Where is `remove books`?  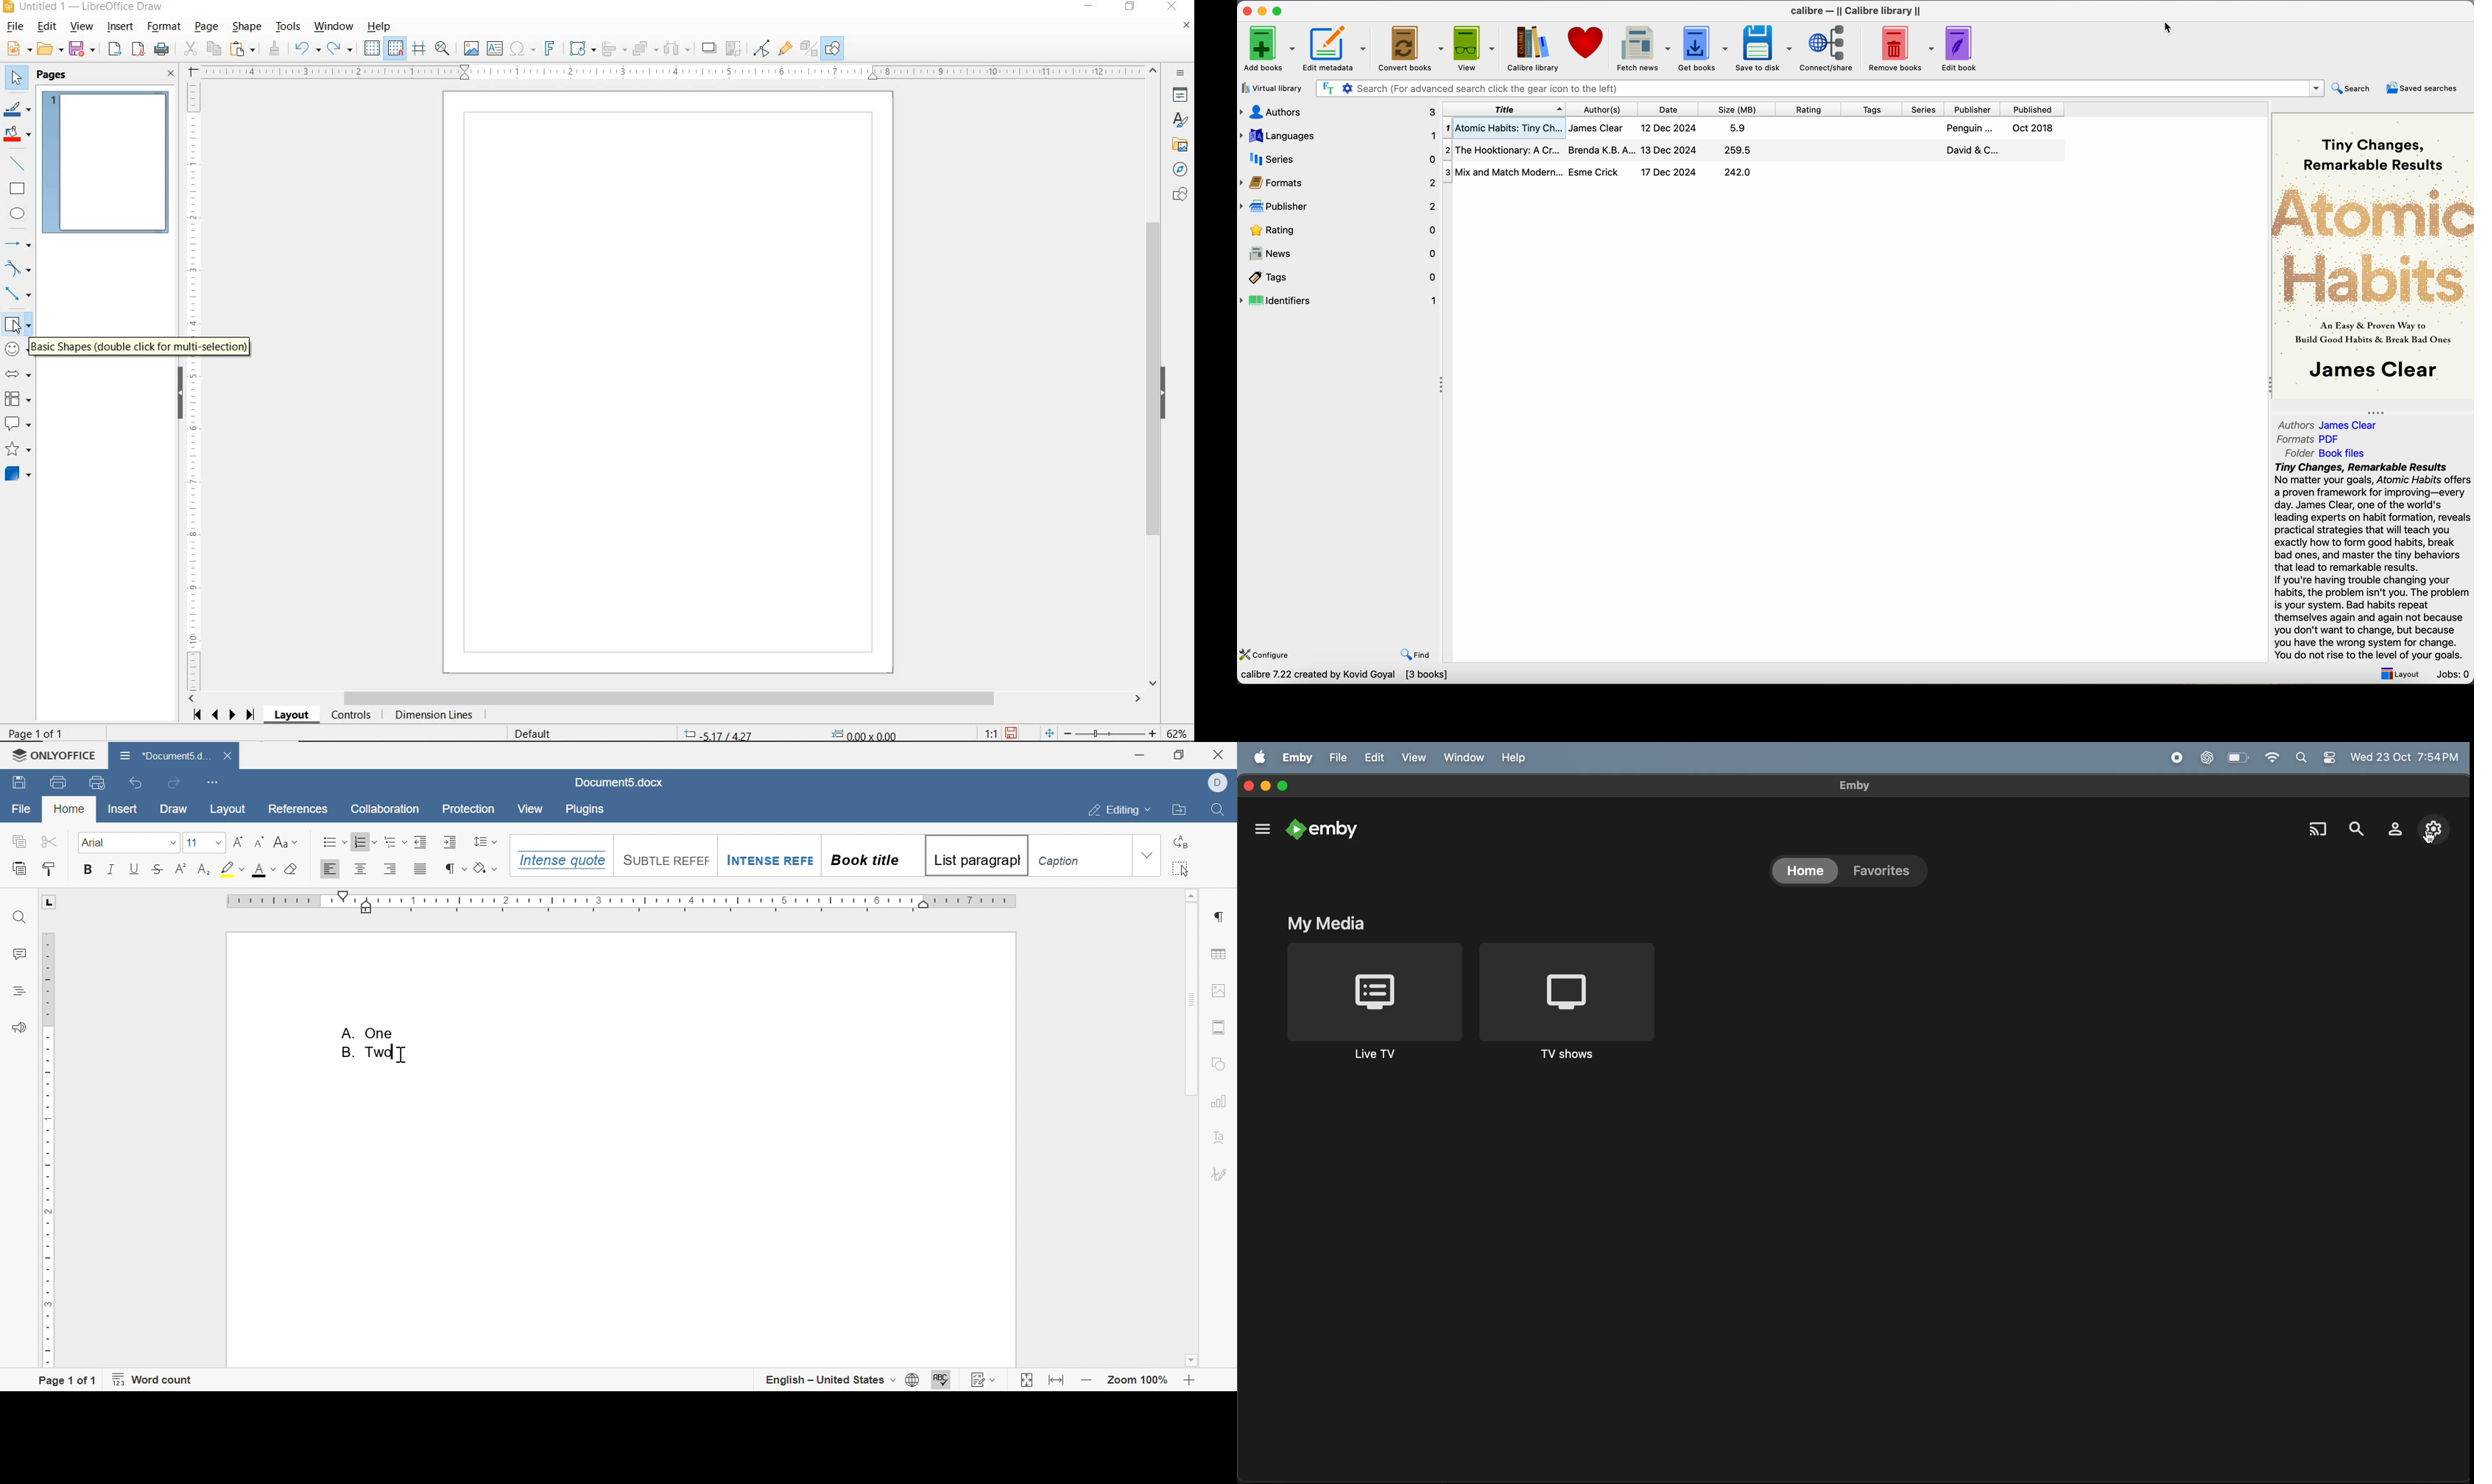 remove books is located at coordinates (1902, 49).